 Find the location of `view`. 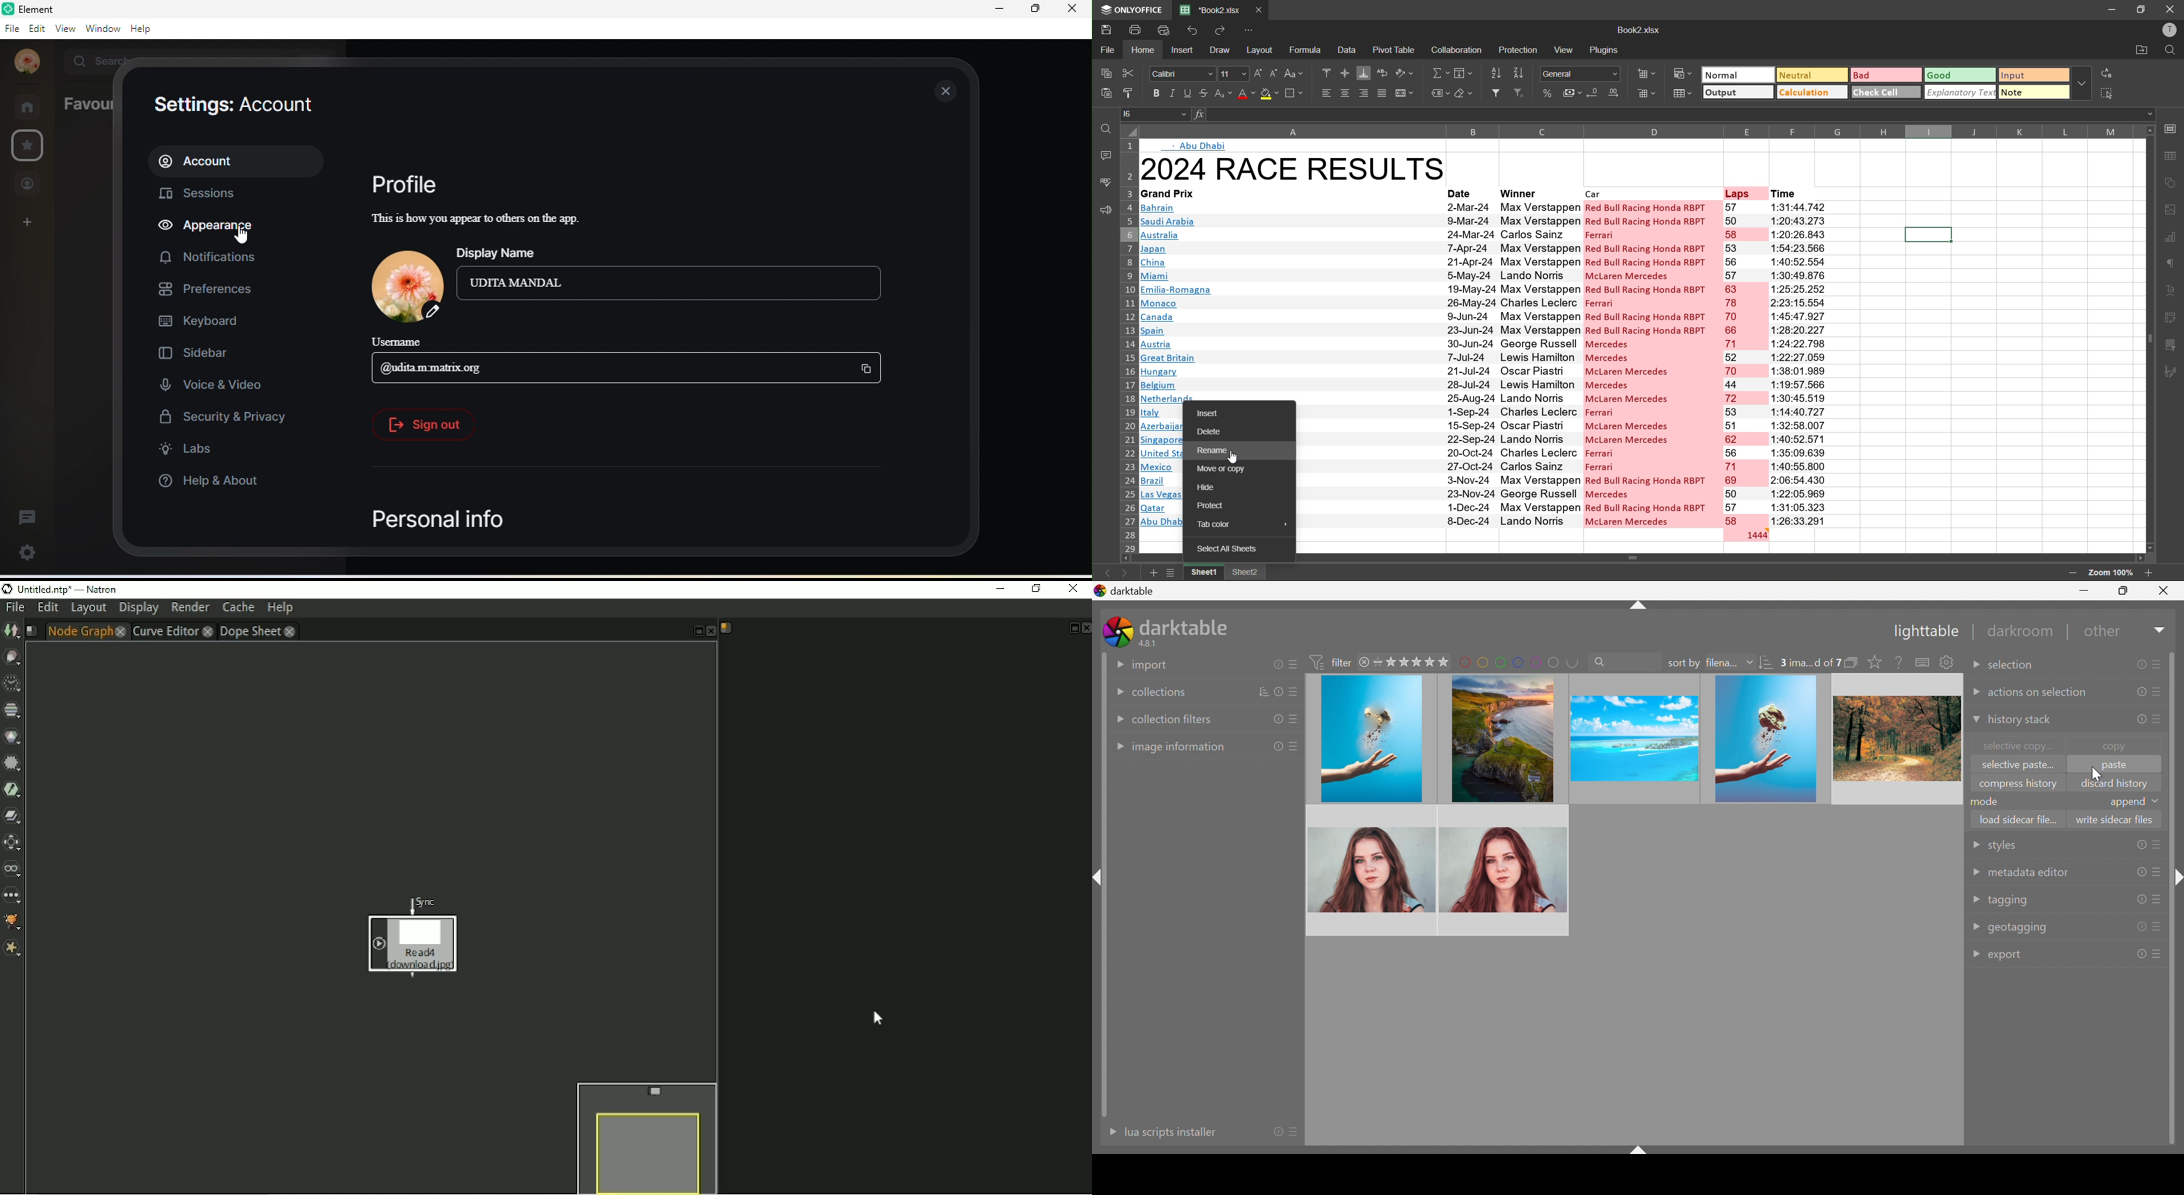

view is located at coordinates (62, 28).